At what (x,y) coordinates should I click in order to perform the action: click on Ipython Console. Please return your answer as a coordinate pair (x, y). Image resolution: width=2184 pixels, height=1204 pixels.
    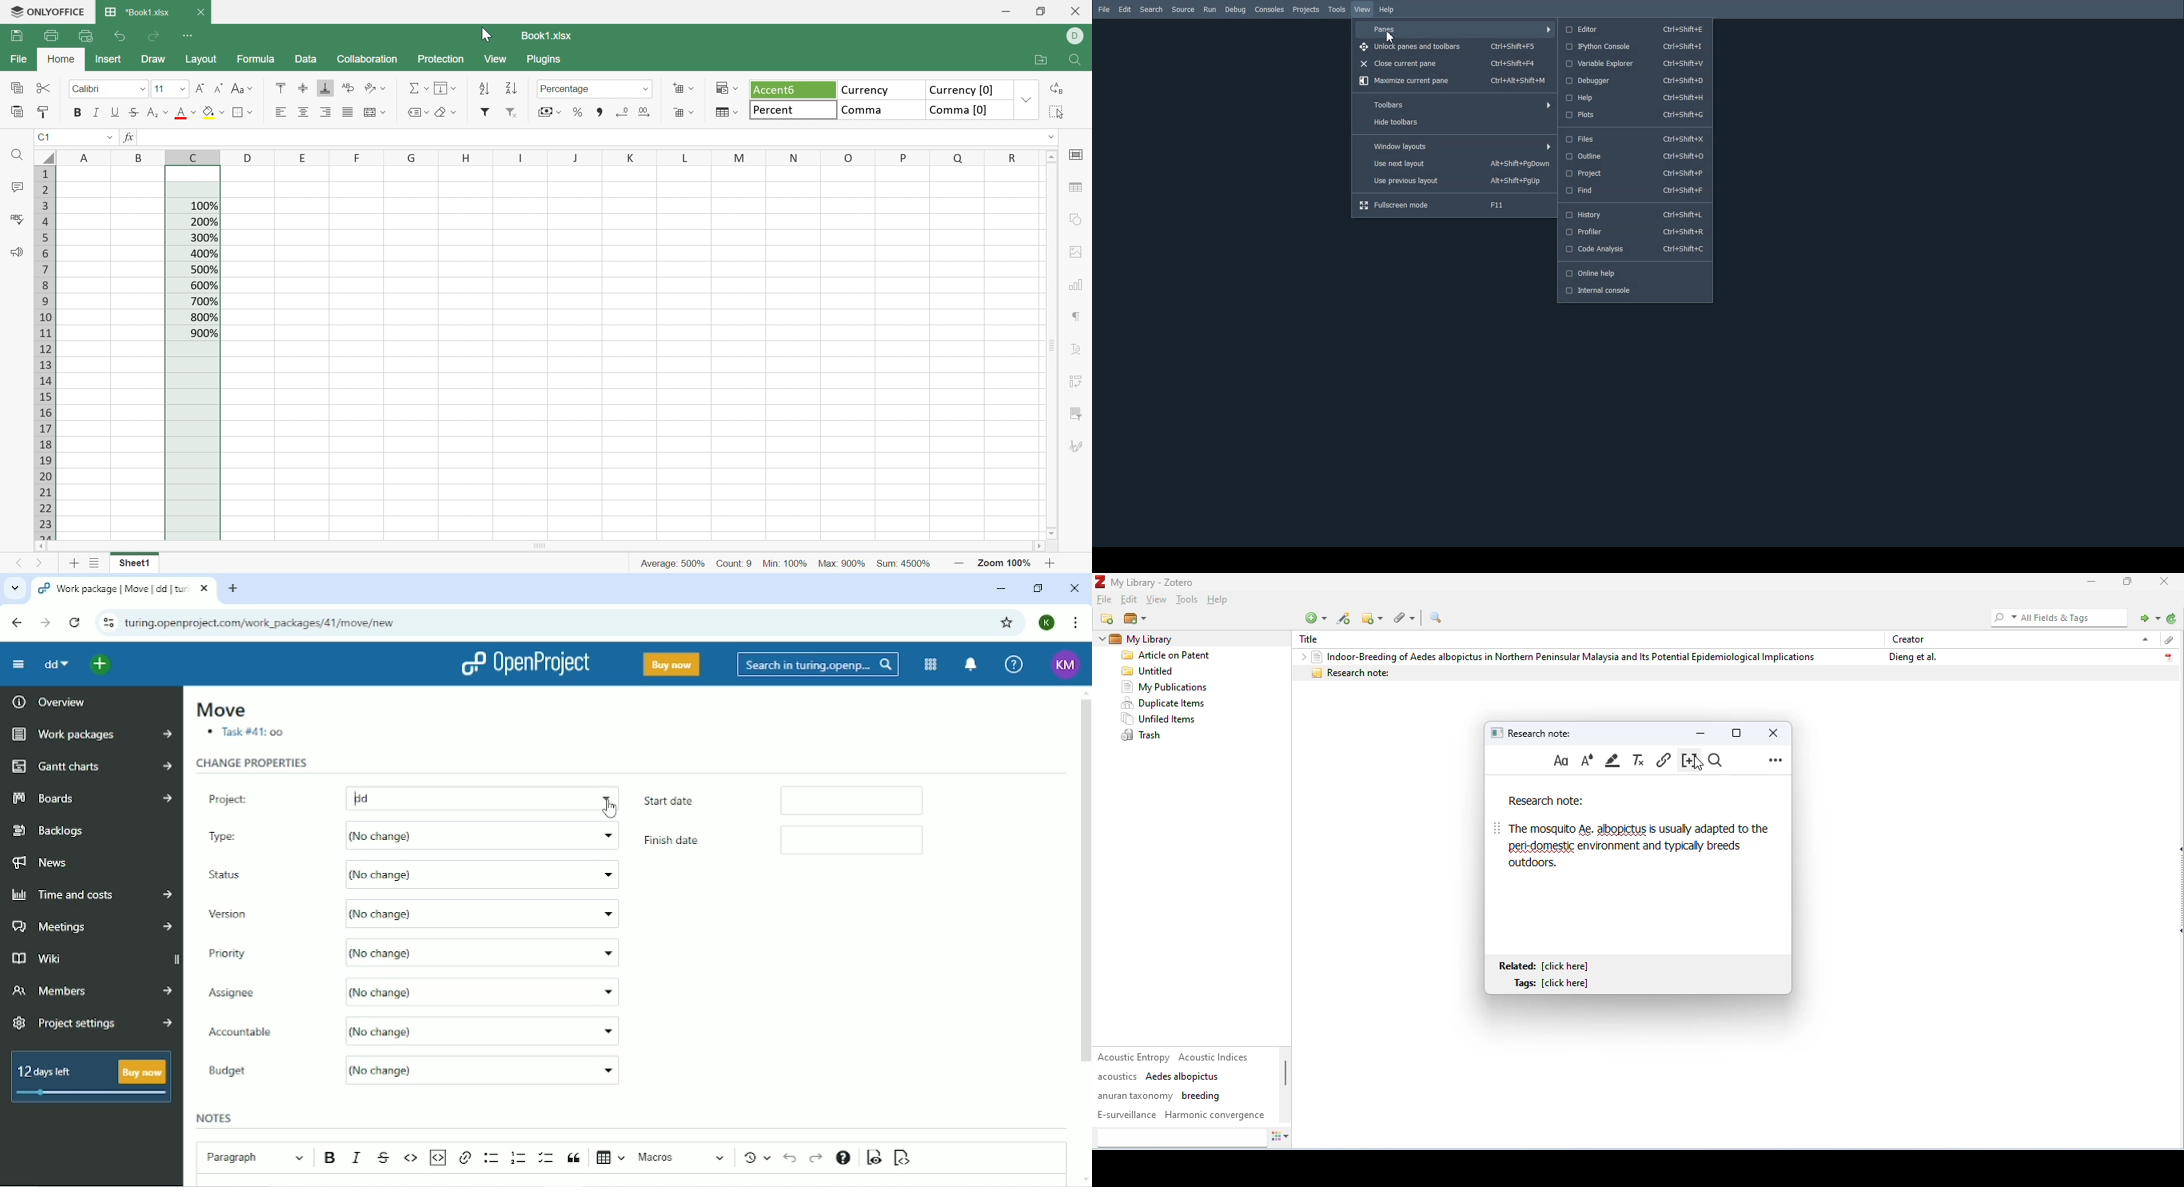
    Looking at the image, I should click on (1633, 47).